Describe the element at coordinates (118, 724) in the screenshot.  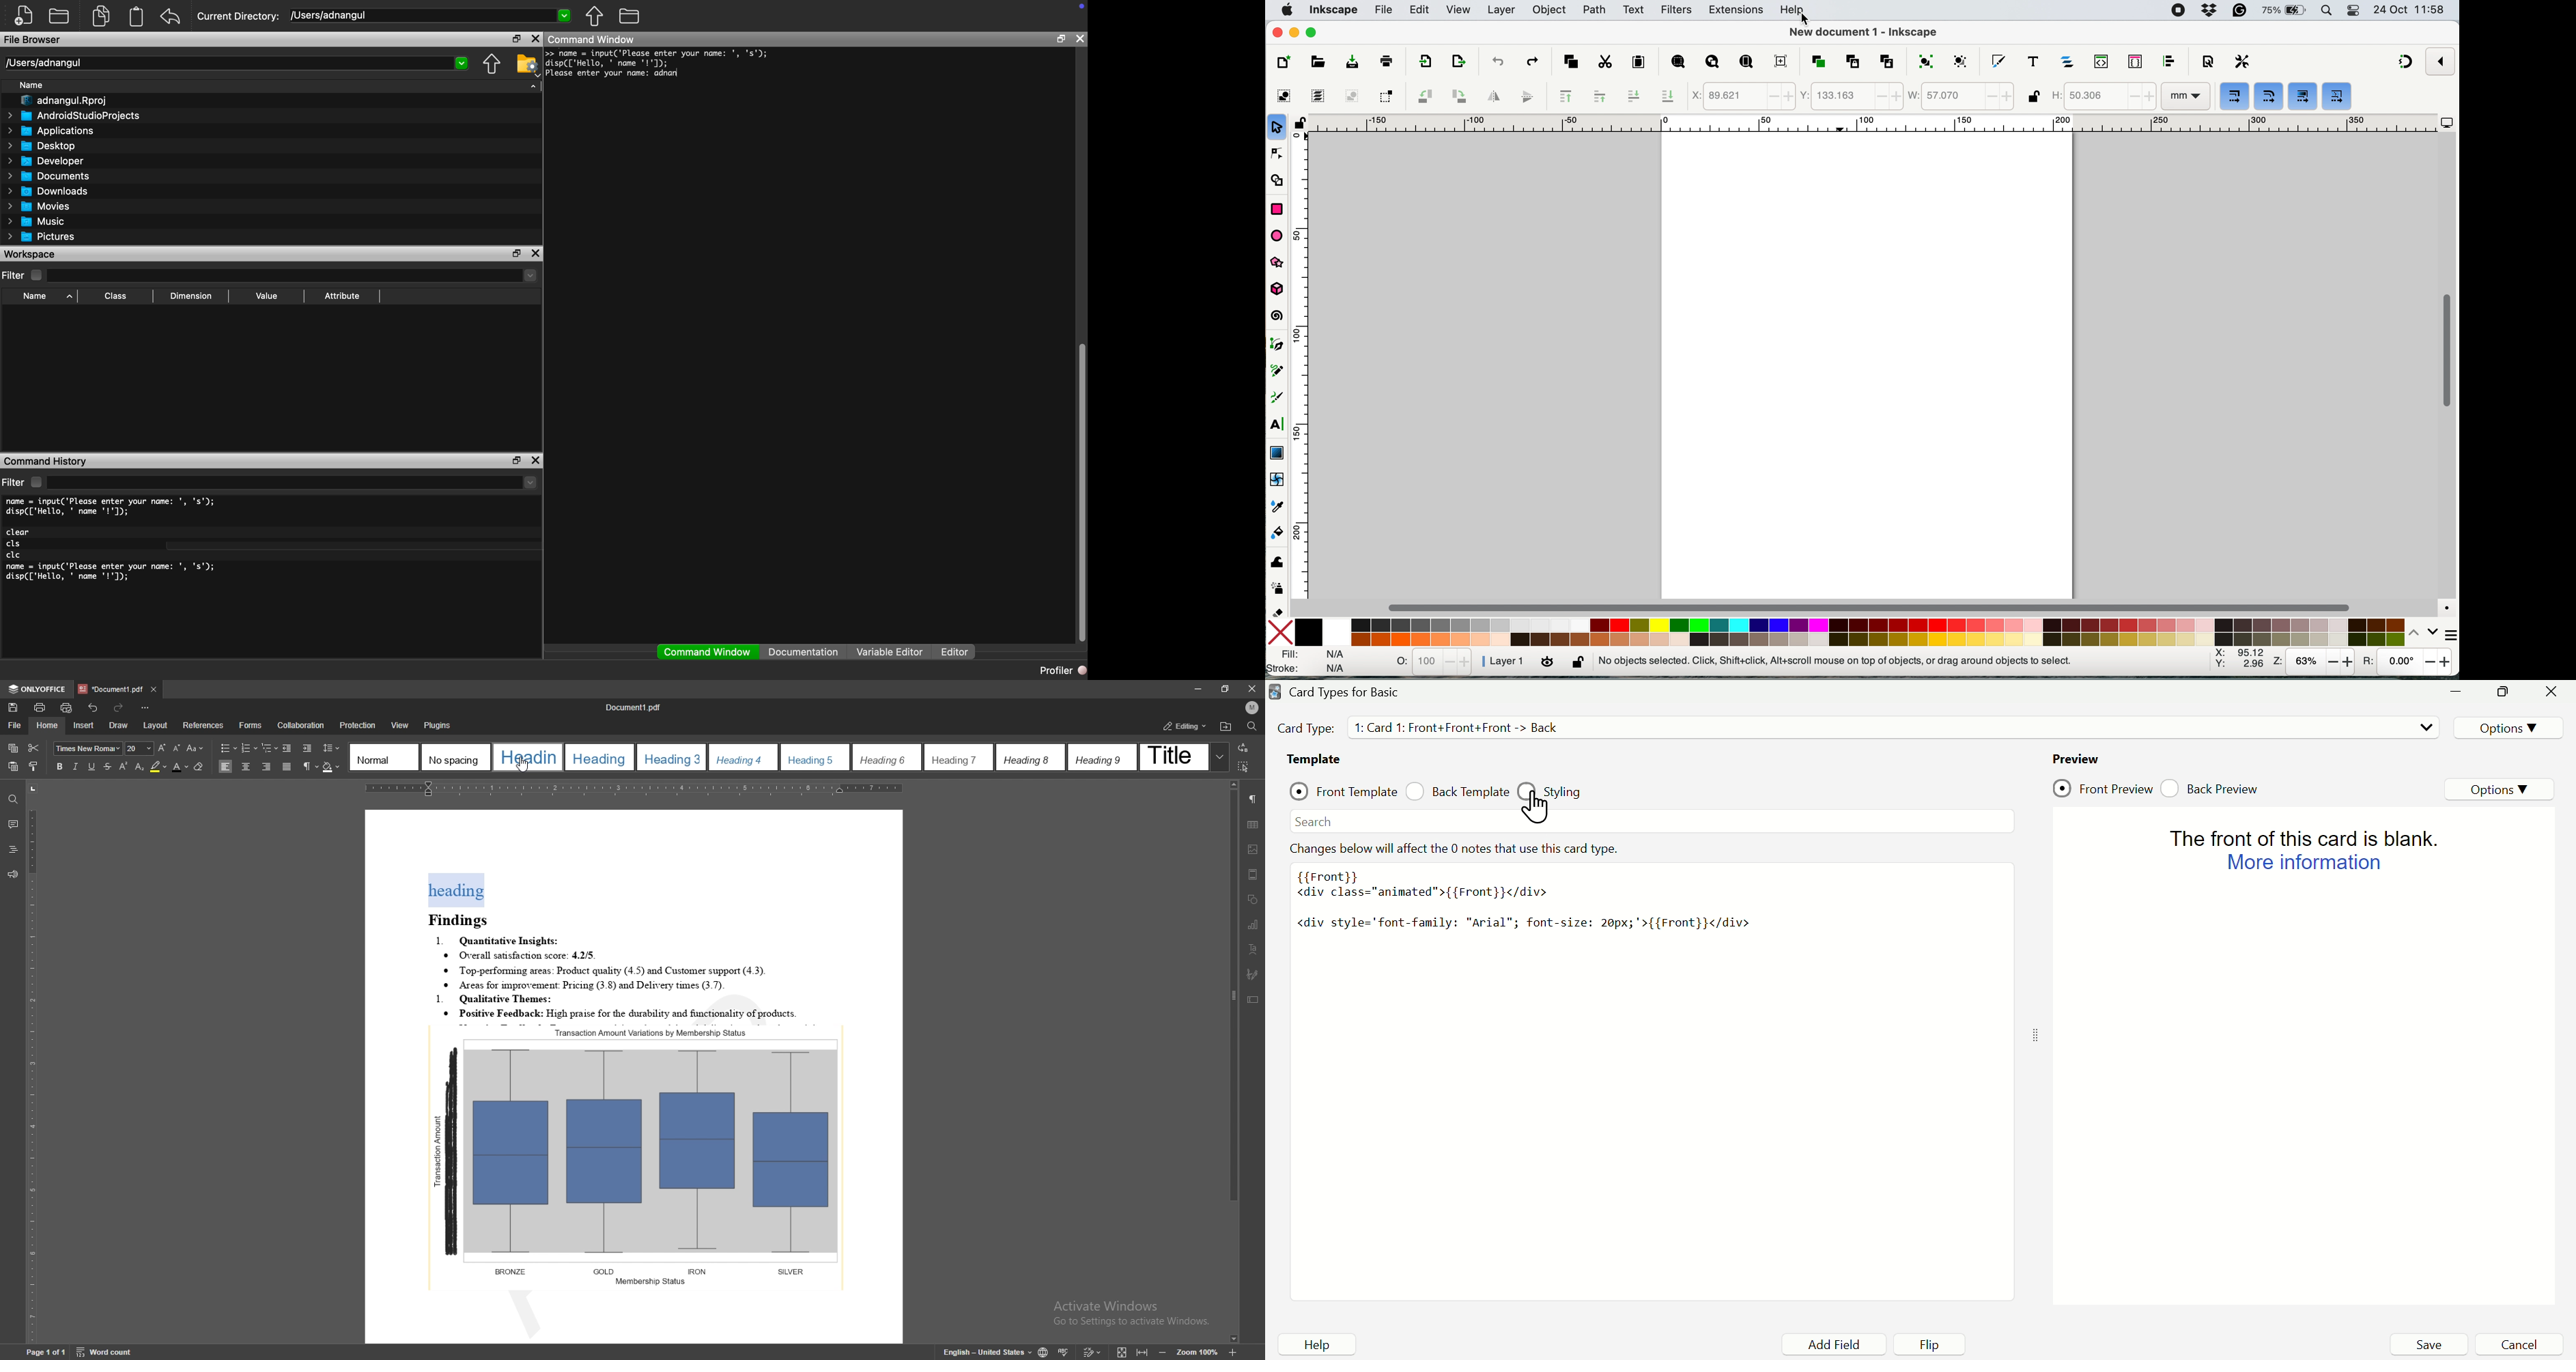
I see `draw` at that location.